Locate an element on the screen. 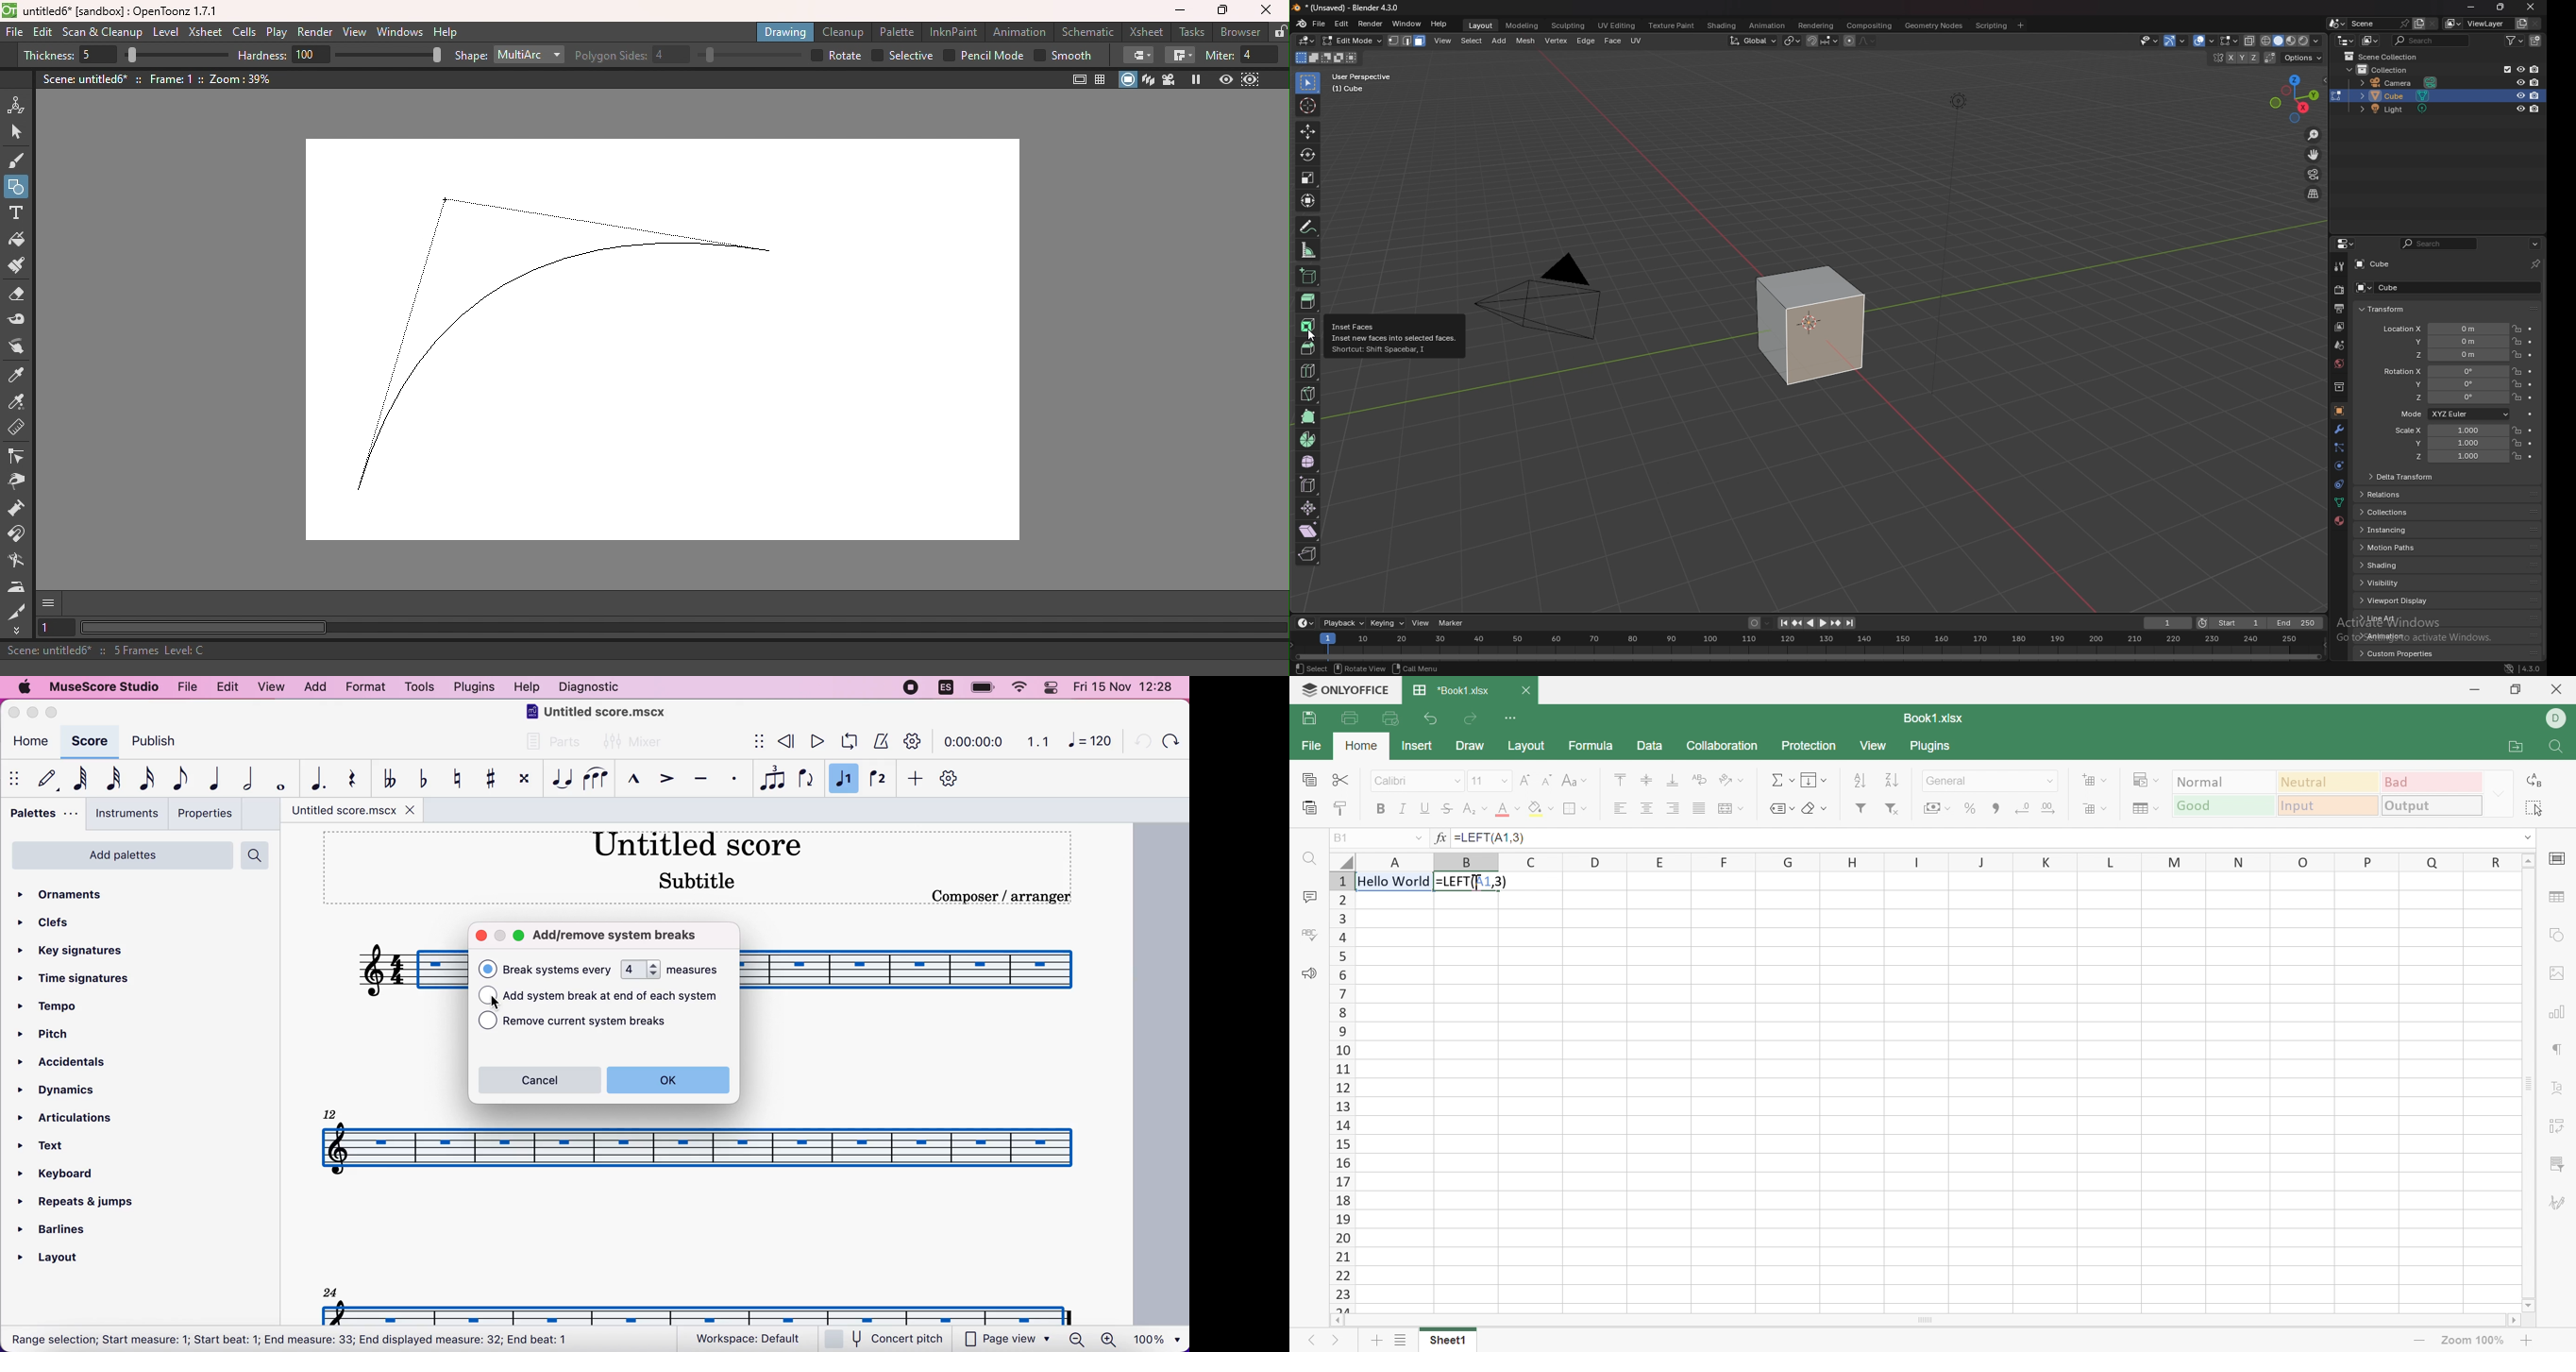 Image resolution: width=2576 pixels, height=1372 pixels. Close is located at coordinates (1527, 692).